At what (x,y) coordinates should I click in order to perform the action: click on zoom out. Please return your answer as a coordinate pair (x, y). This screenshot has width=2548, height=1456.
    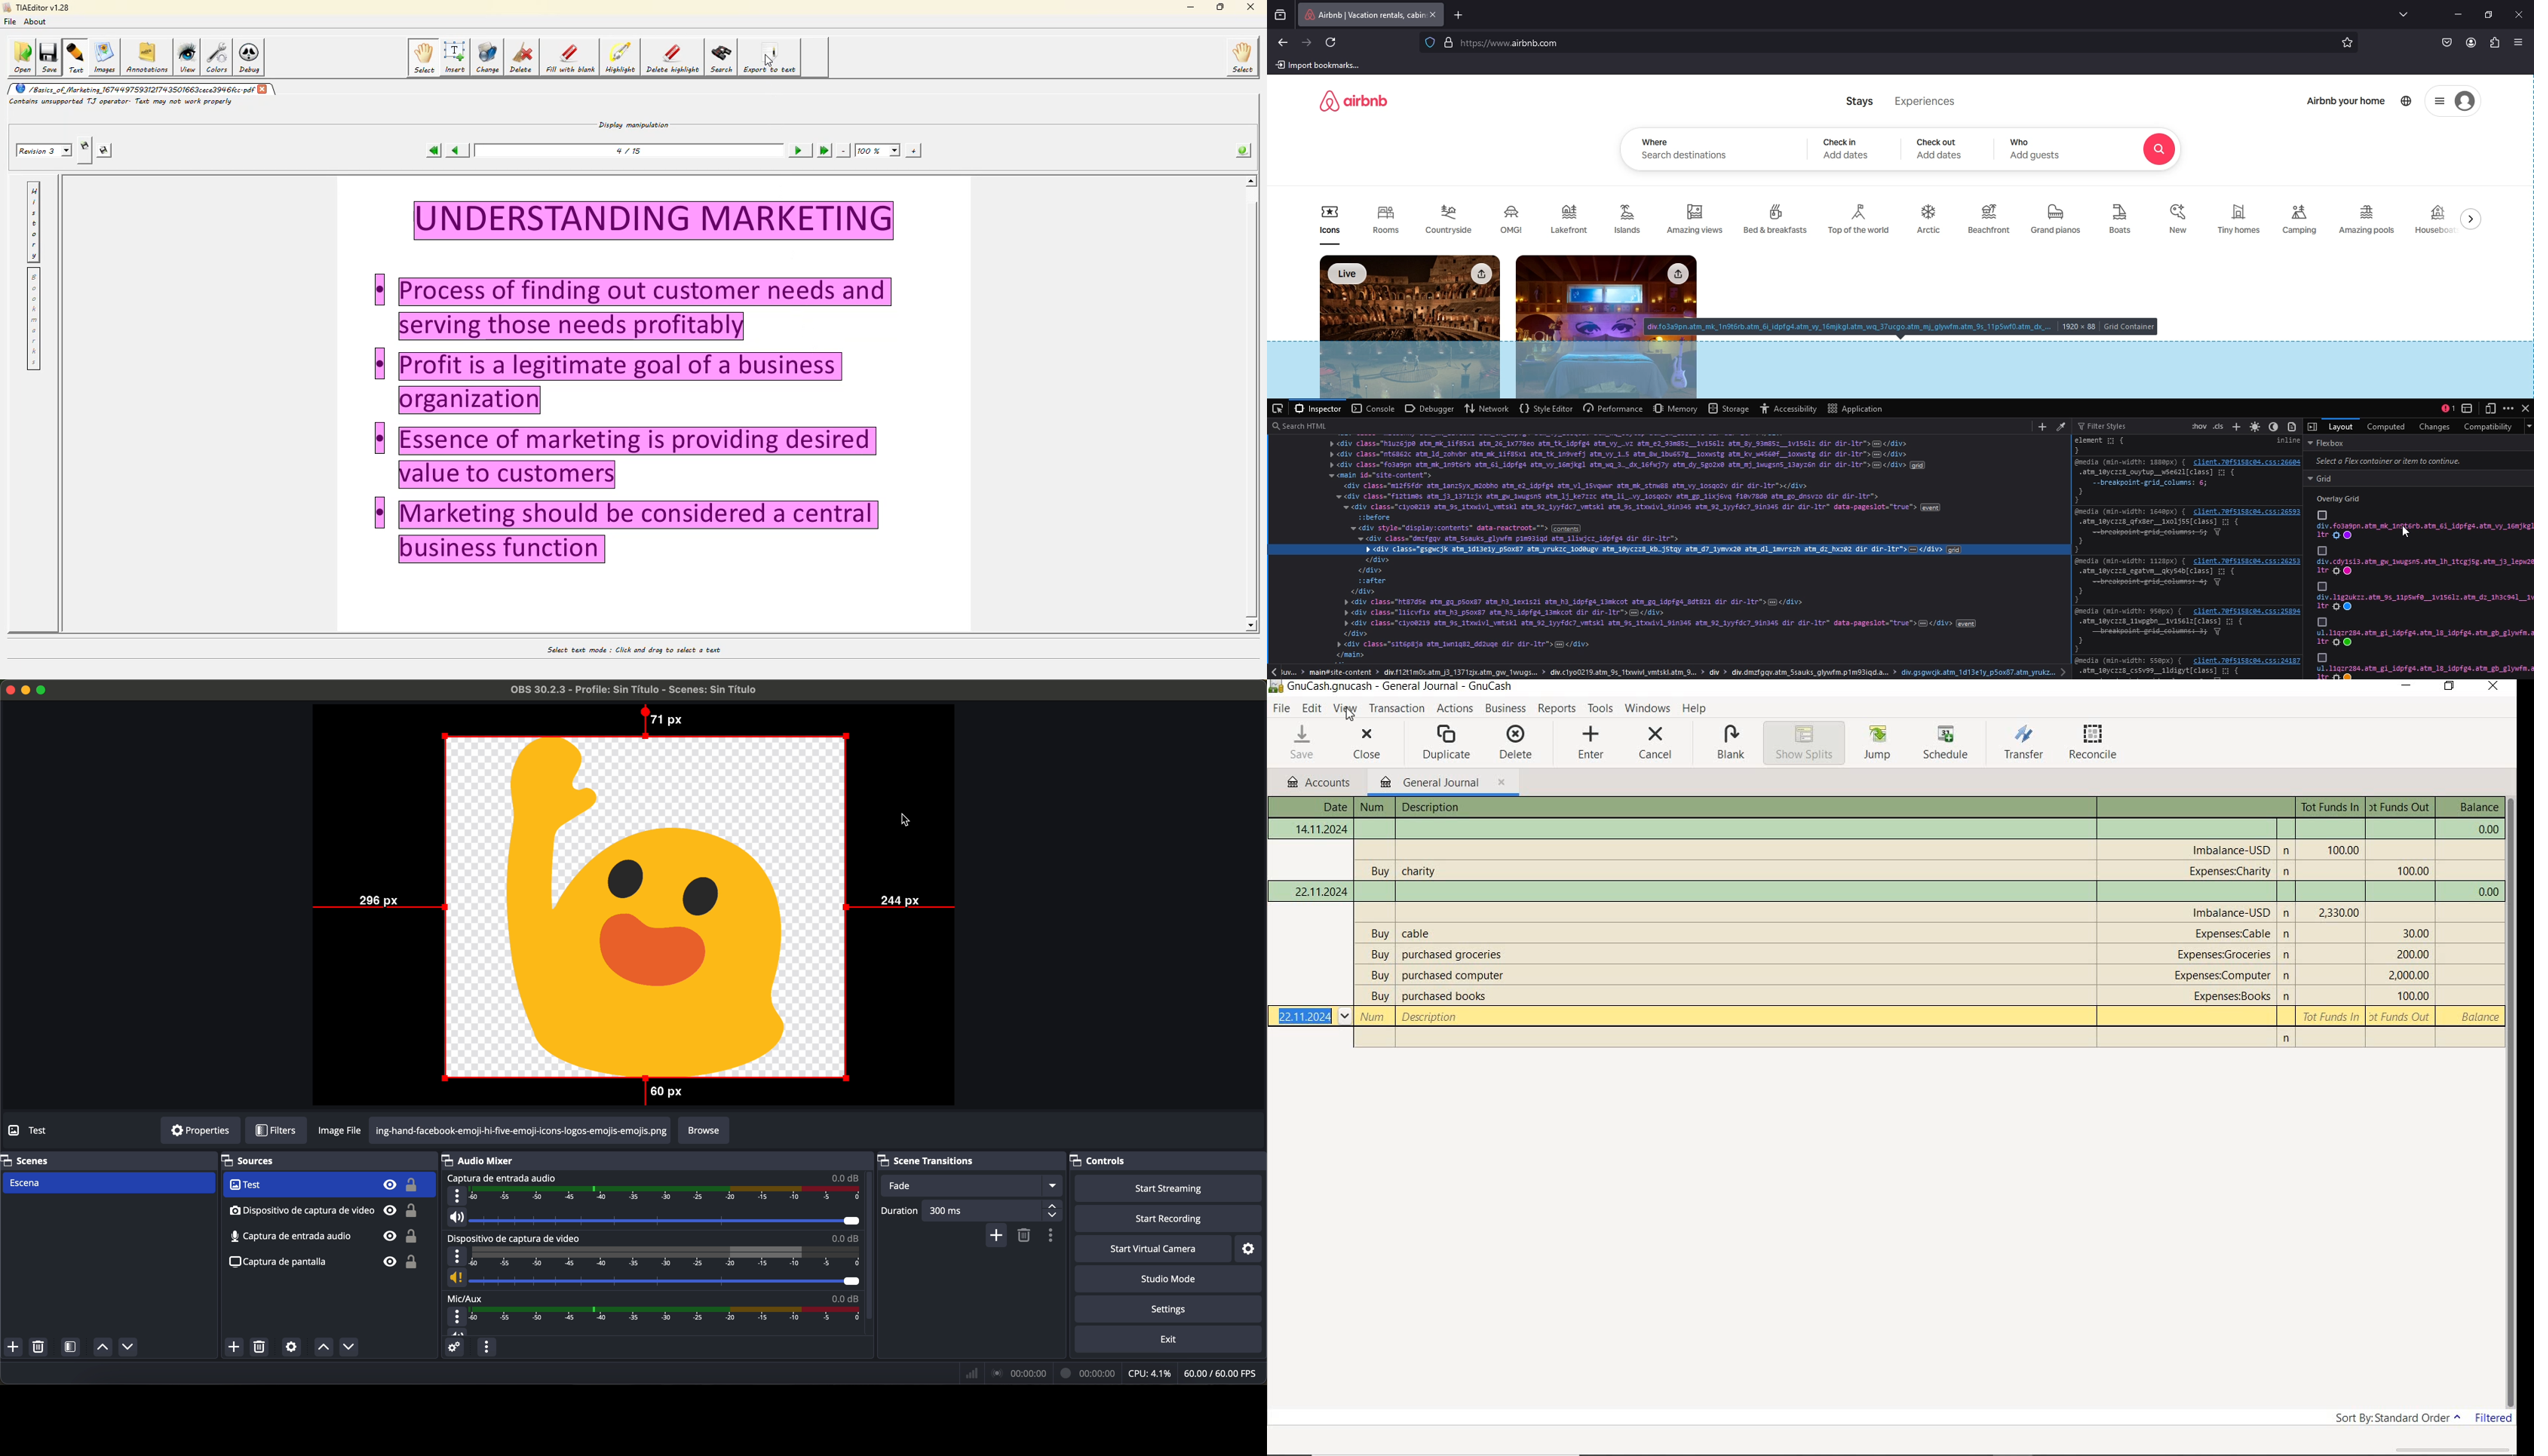
    Looking at the image, I should click on (843, 150).